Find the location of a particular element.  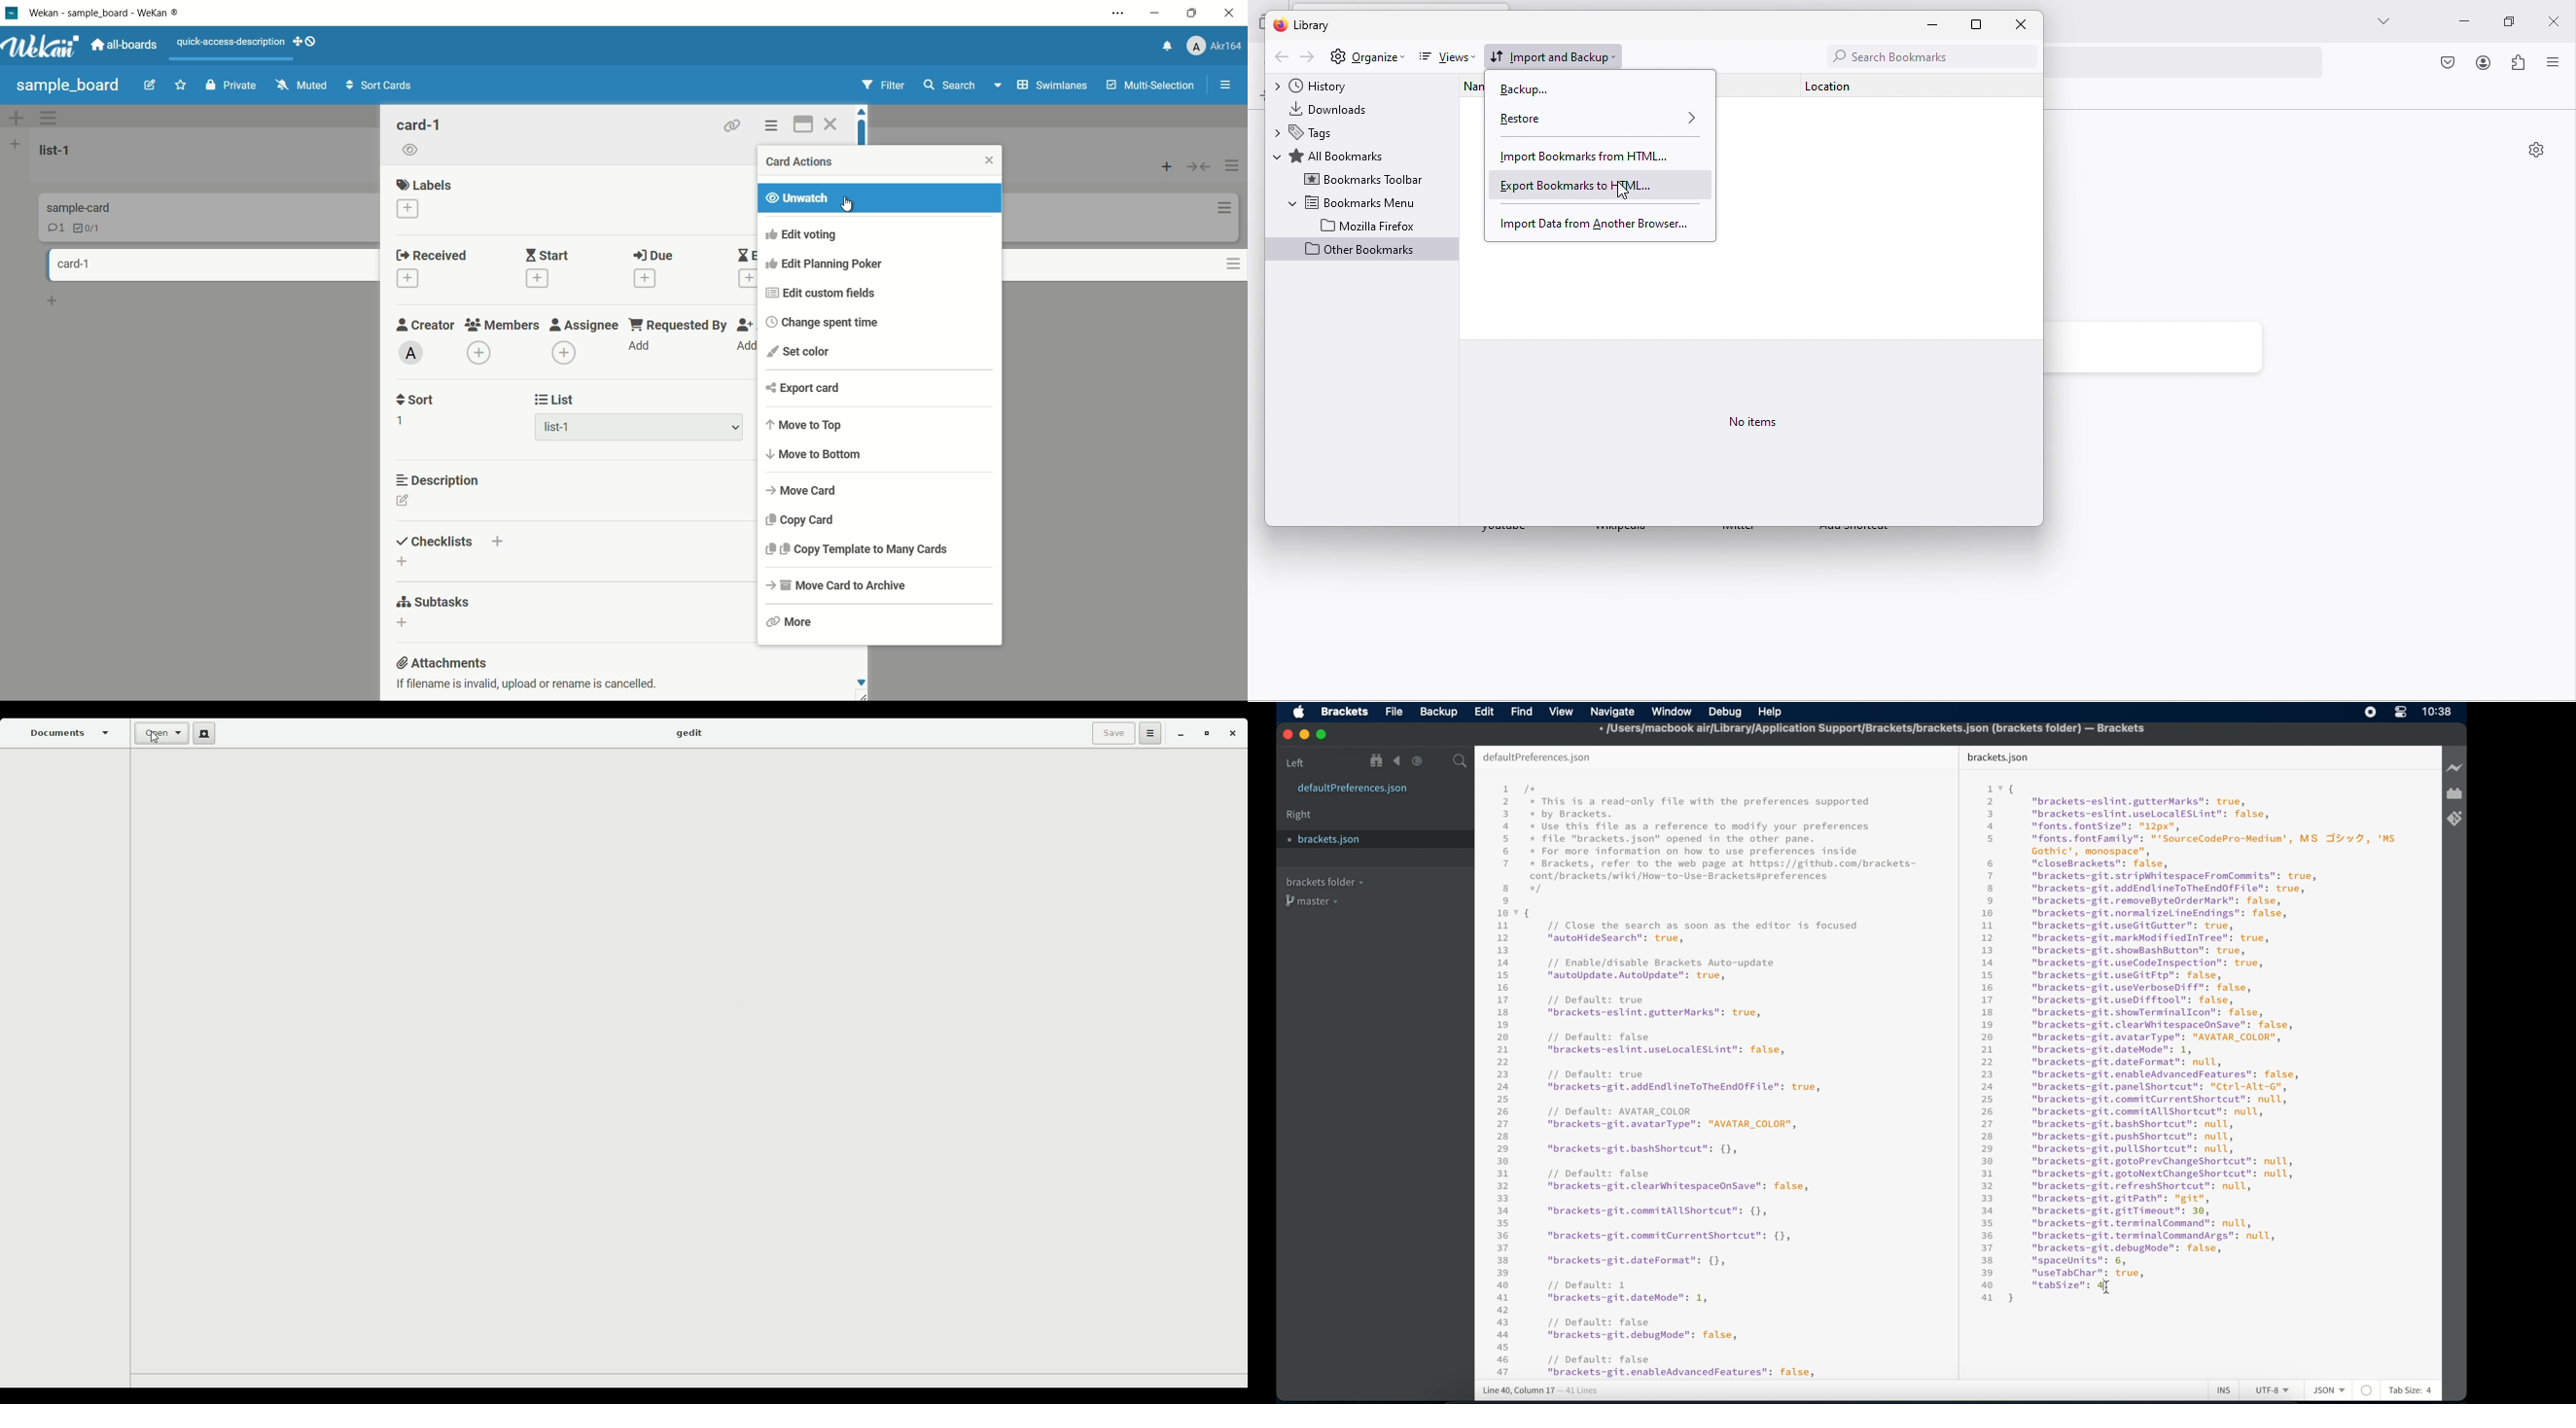

add member is located at coordinates (481, 352).